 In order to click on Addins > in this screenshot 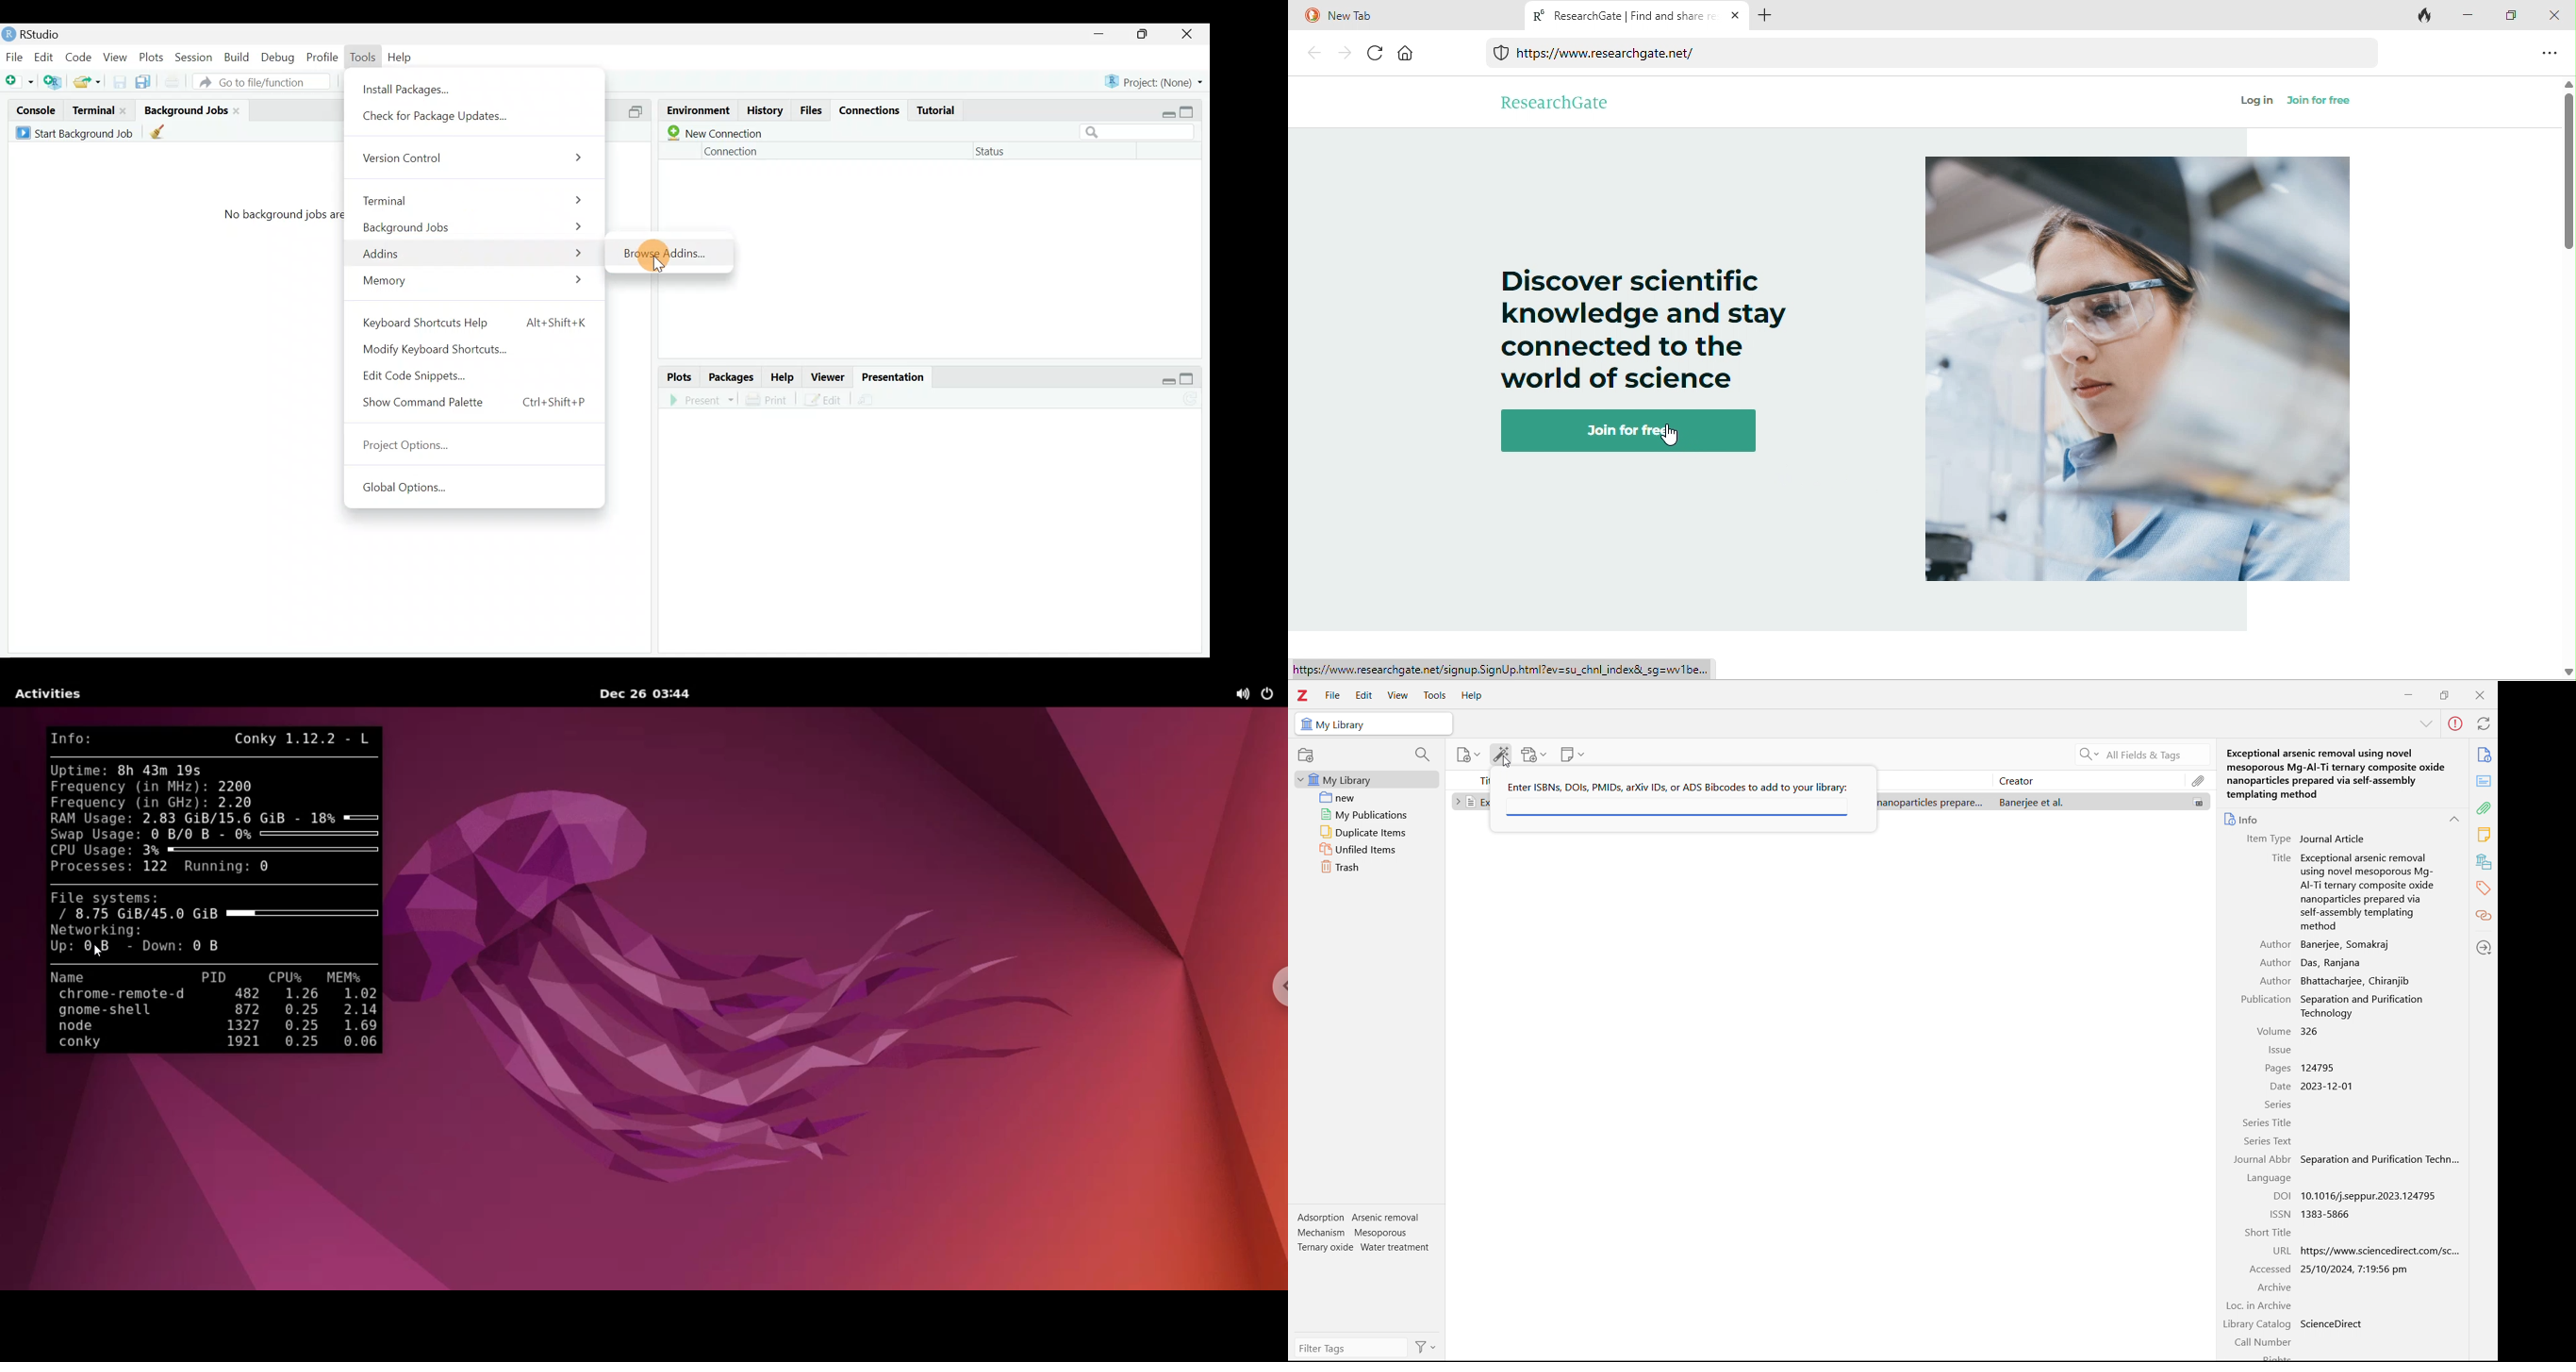, I will do `click(473, 251)`.